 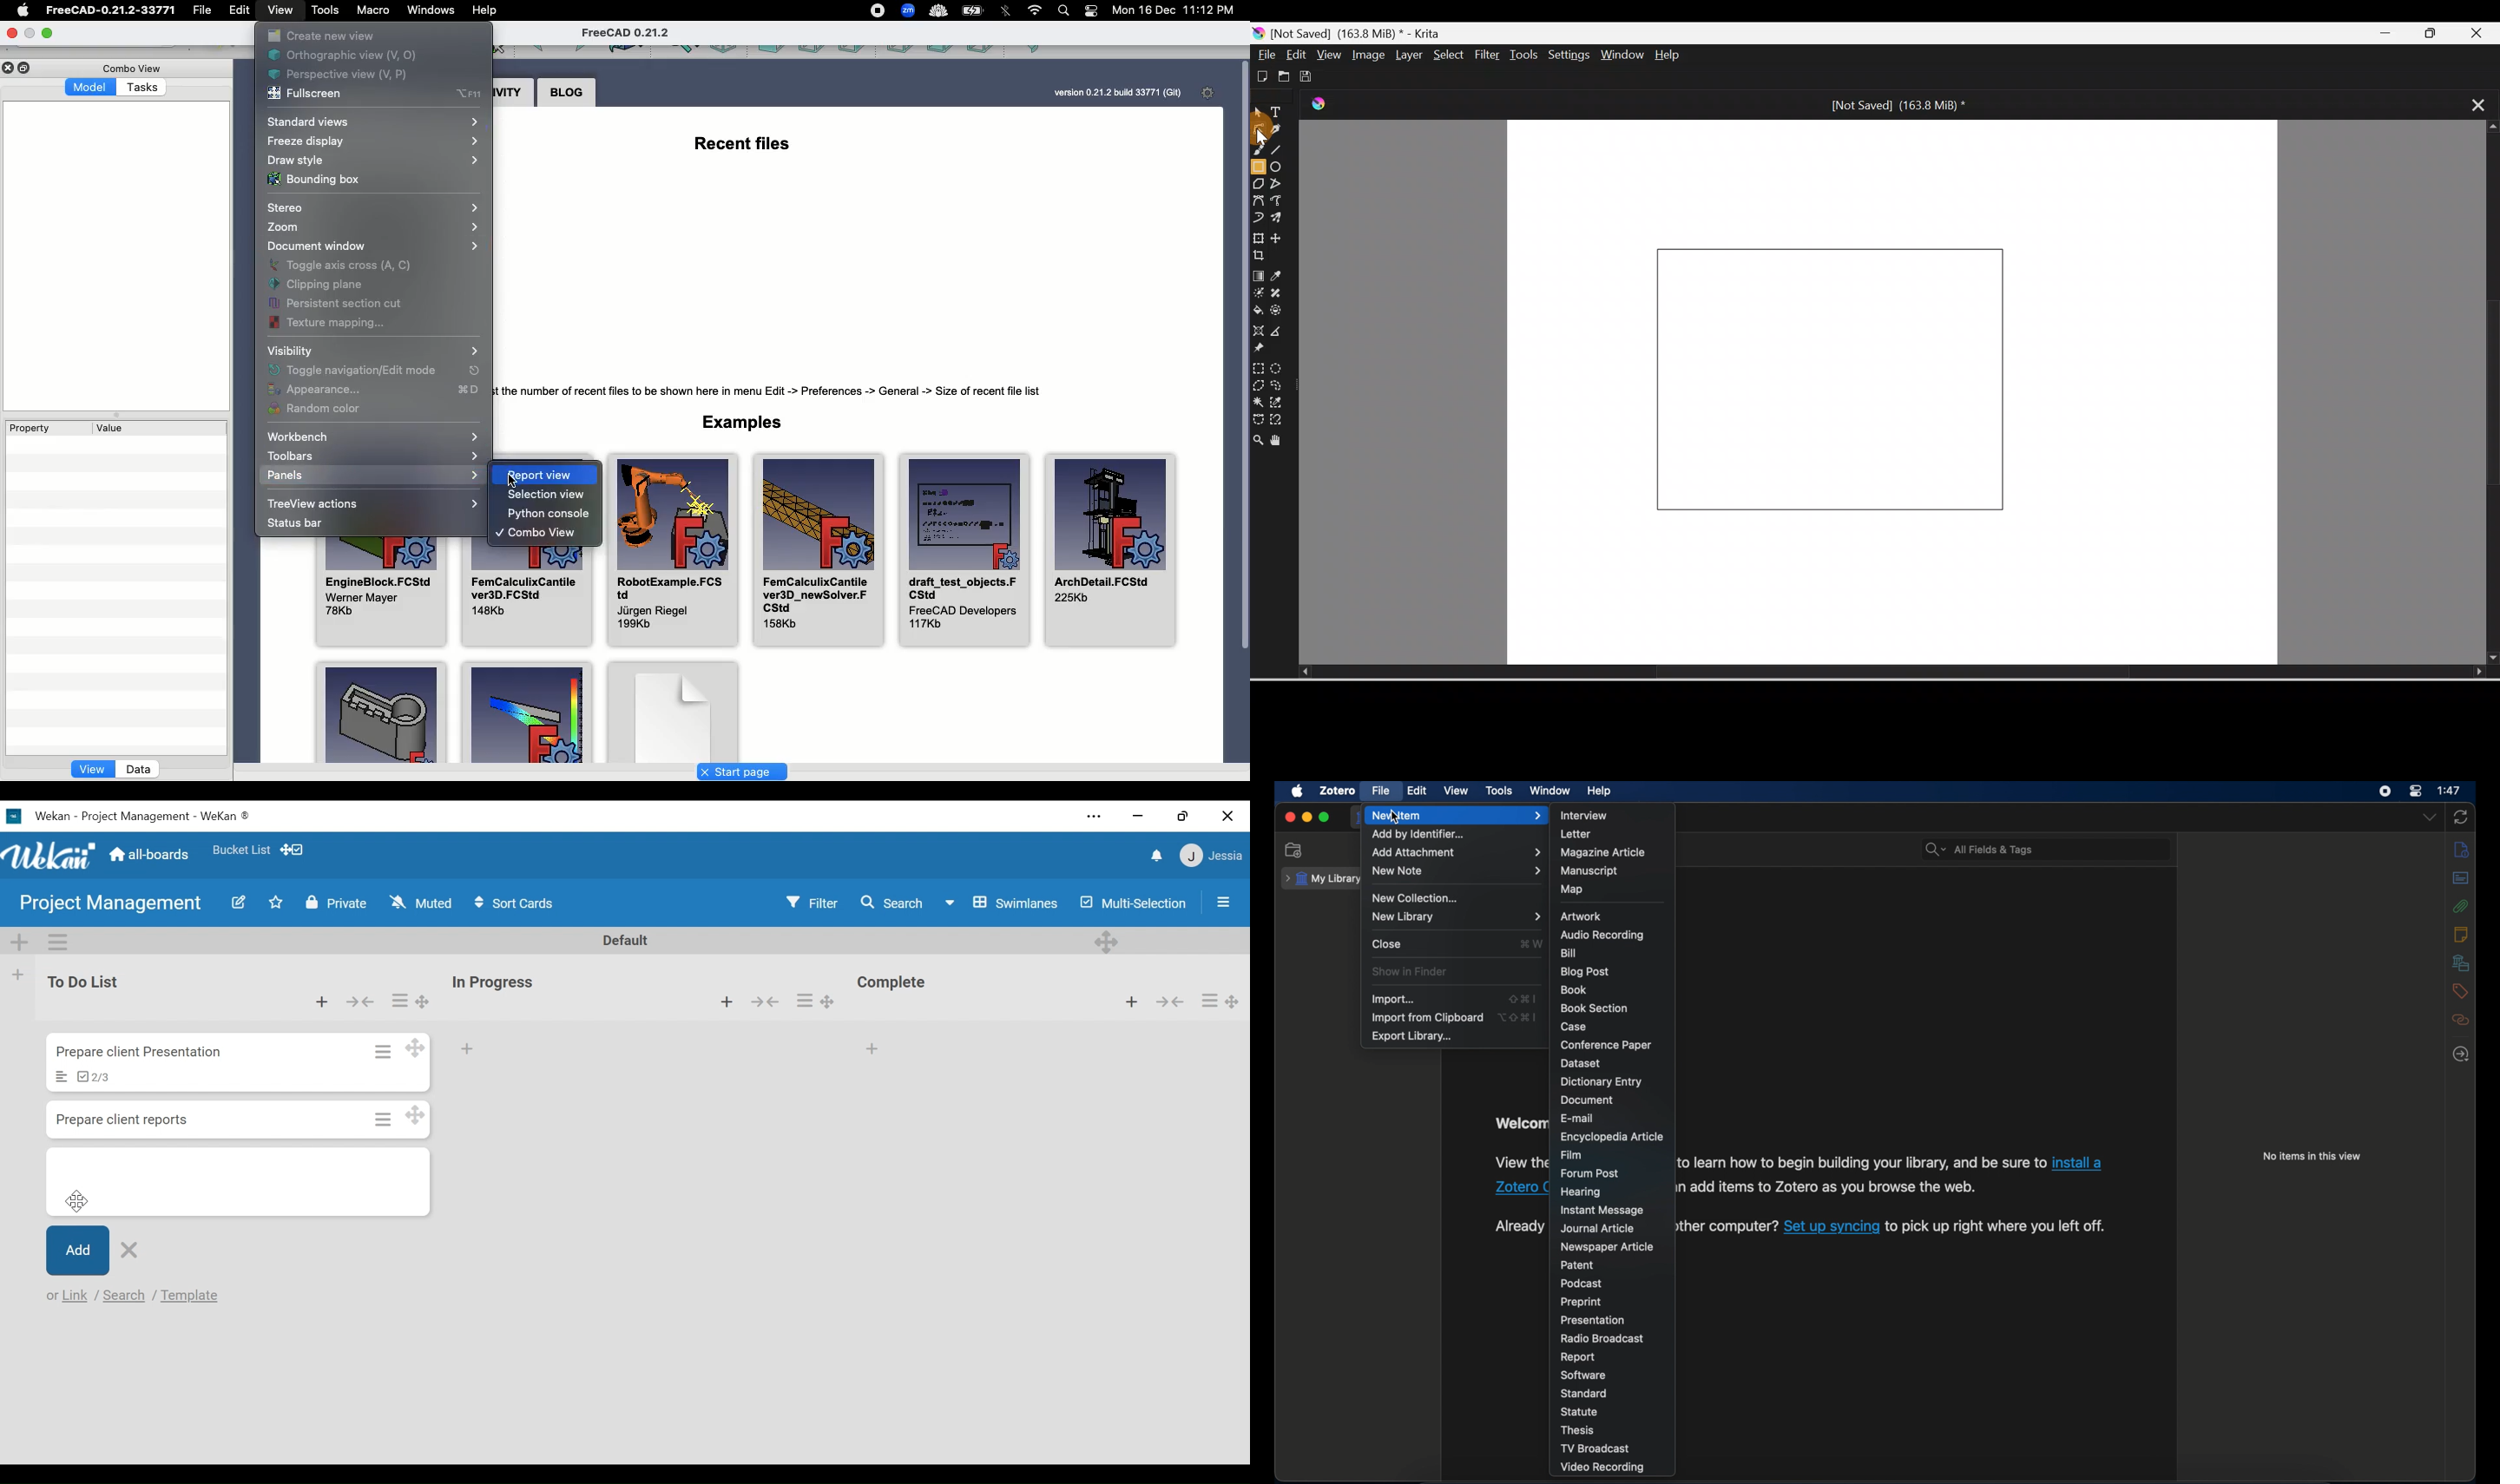 I want to click on Calligraphy, so click(x=1277, y=131).